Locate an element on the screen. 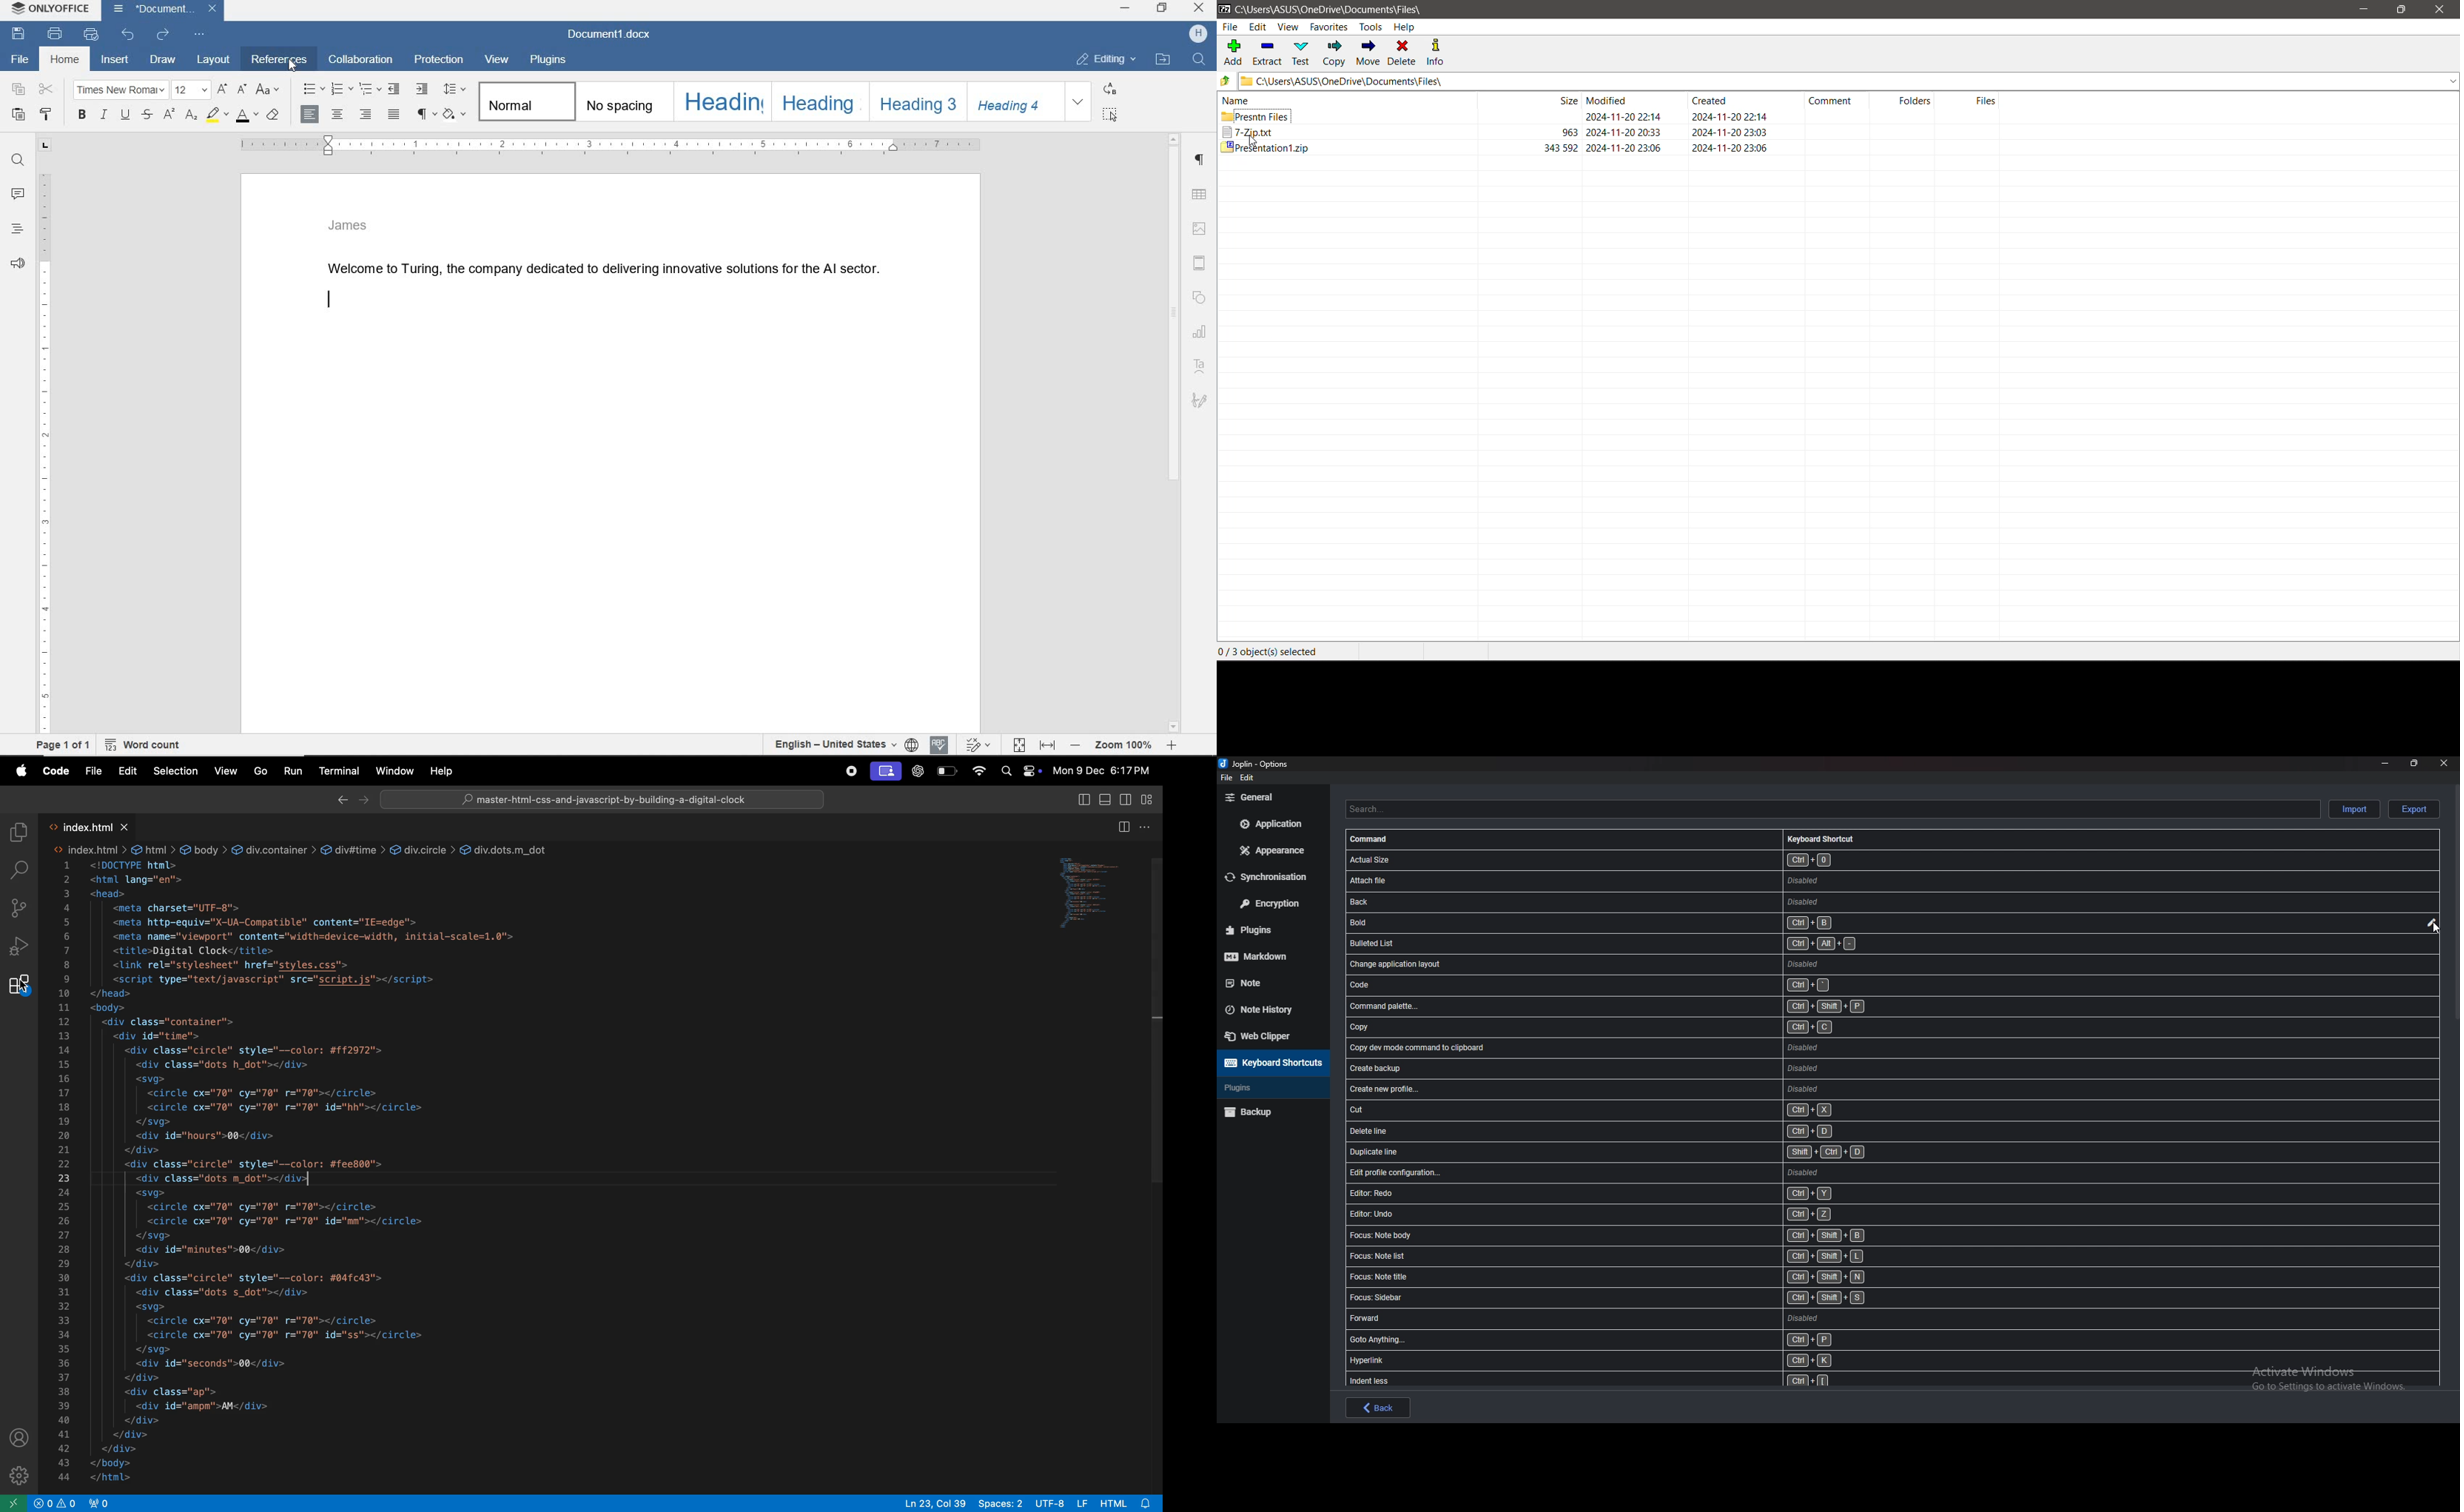  shortcut is located at coordinates (1649, 1175).